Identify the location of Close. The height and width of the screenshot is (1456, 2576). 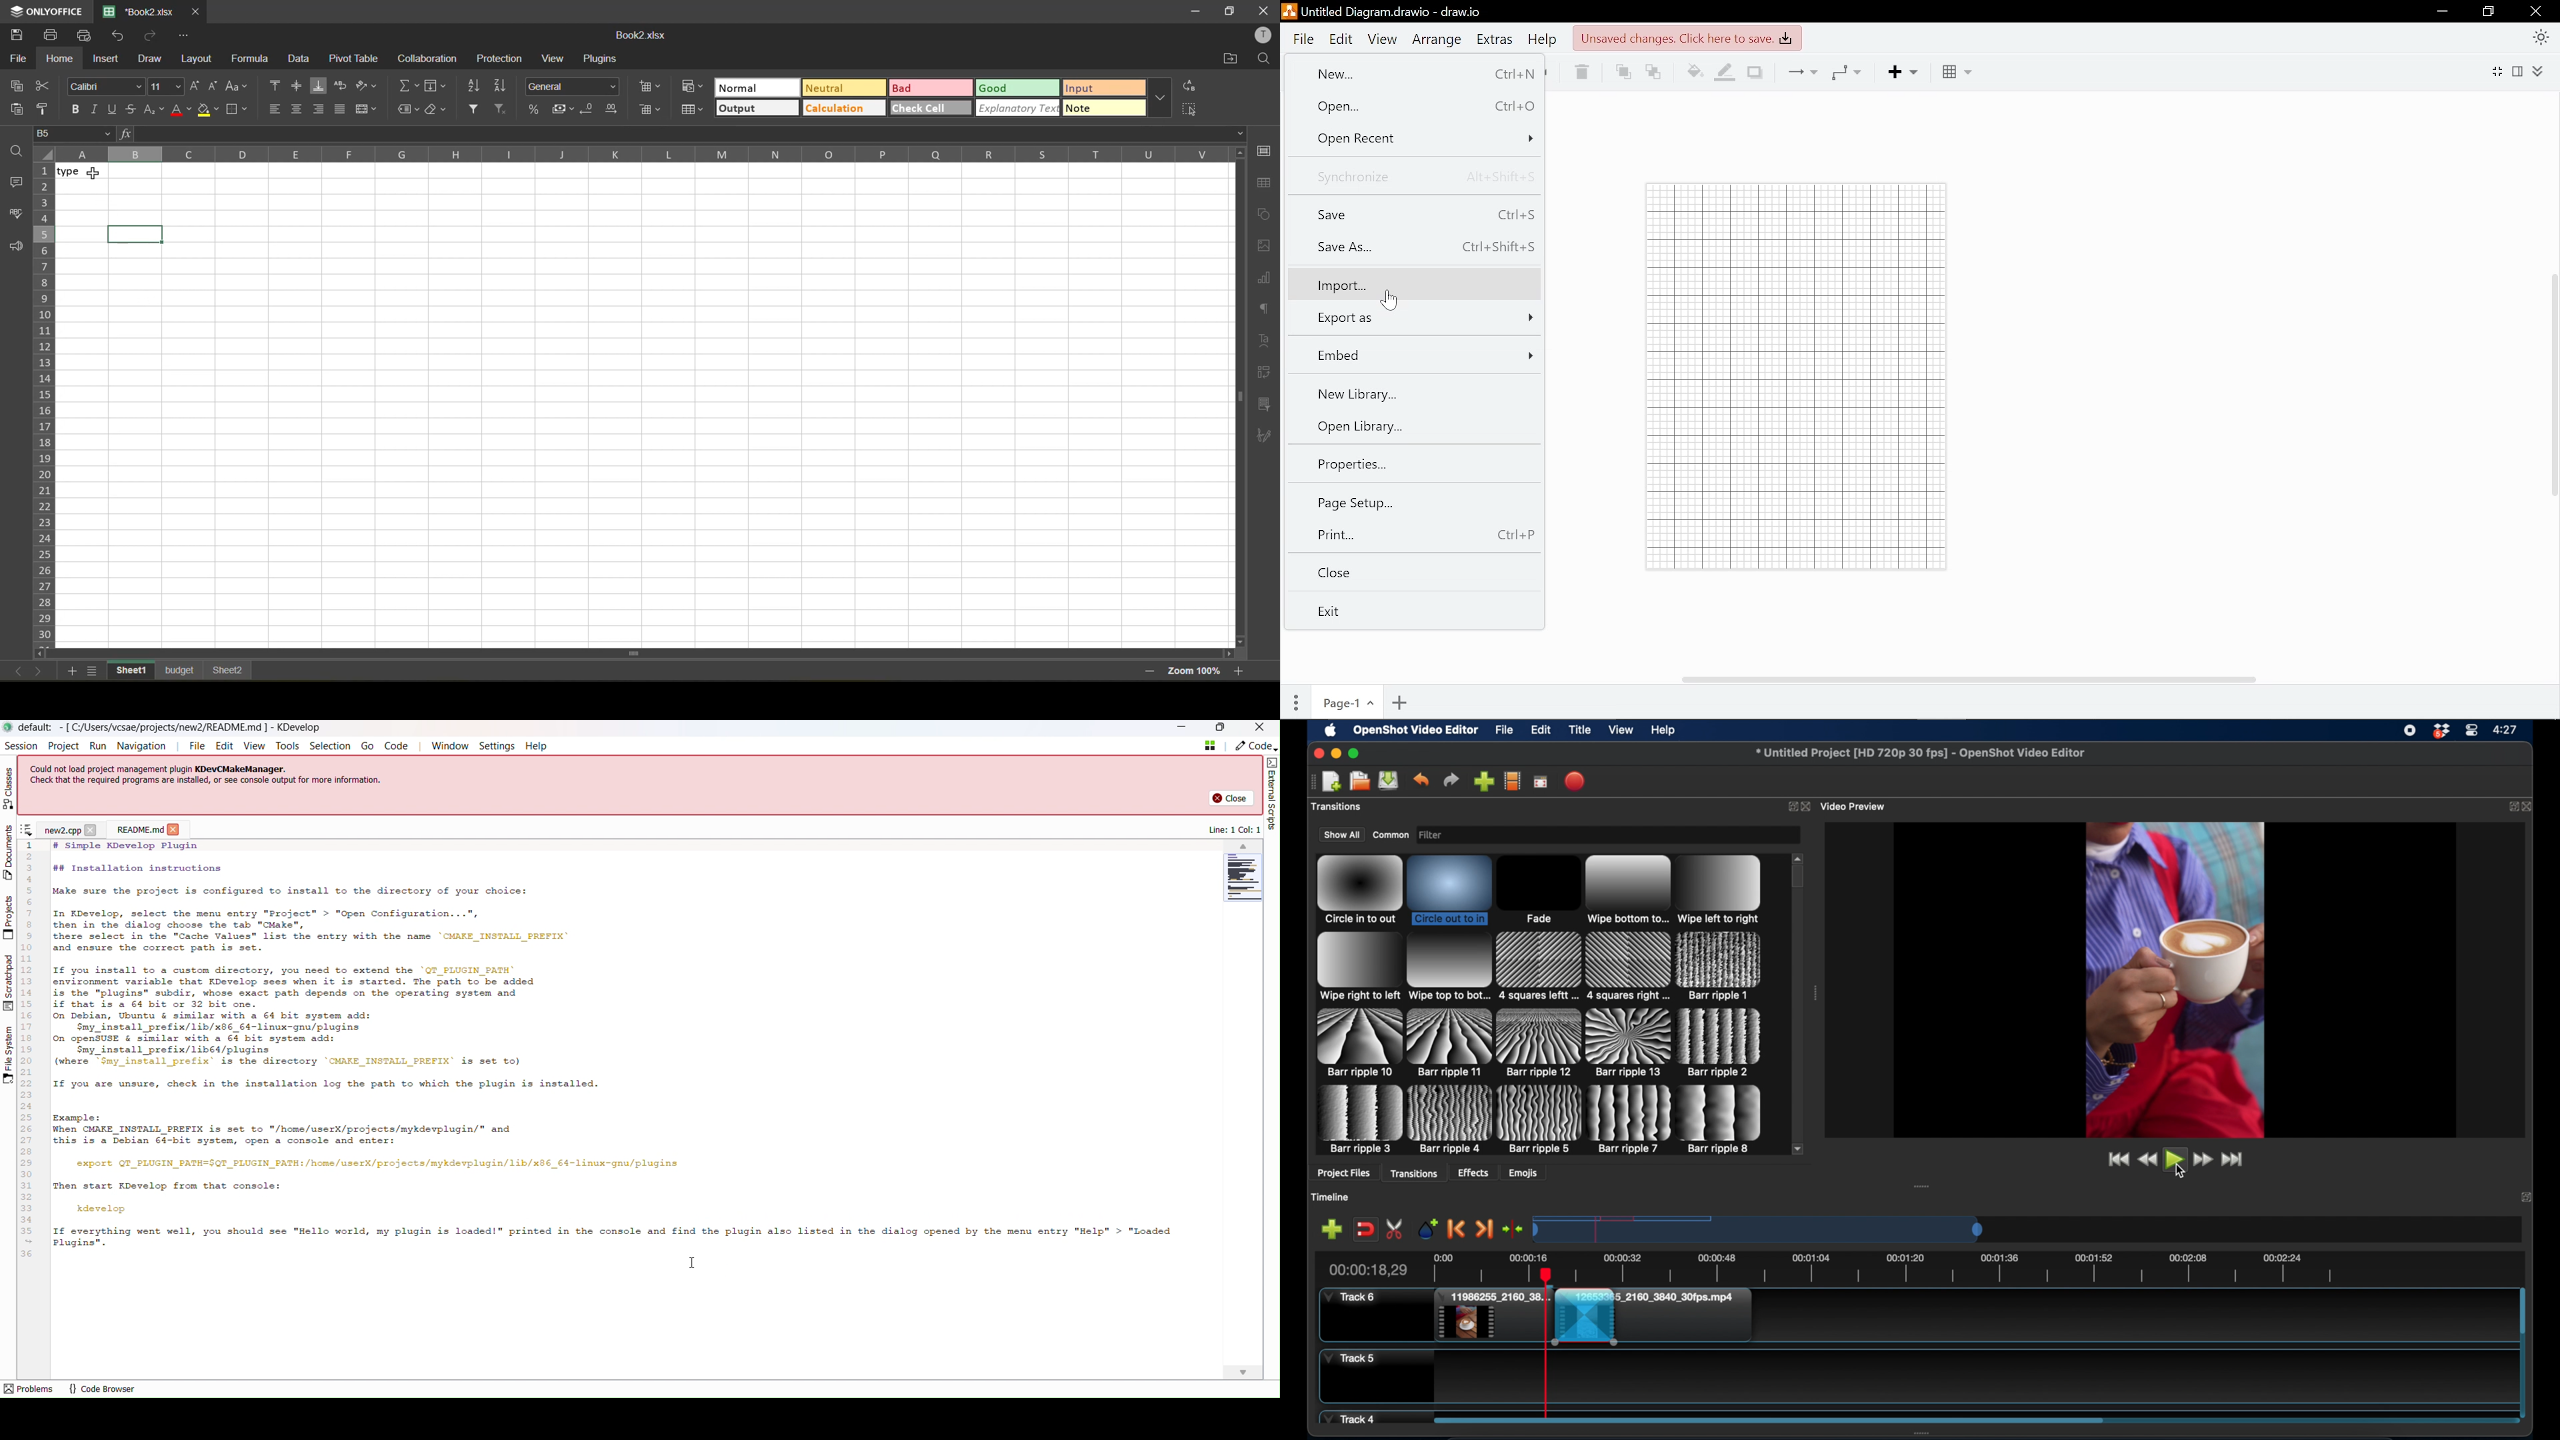
(2539, 12).